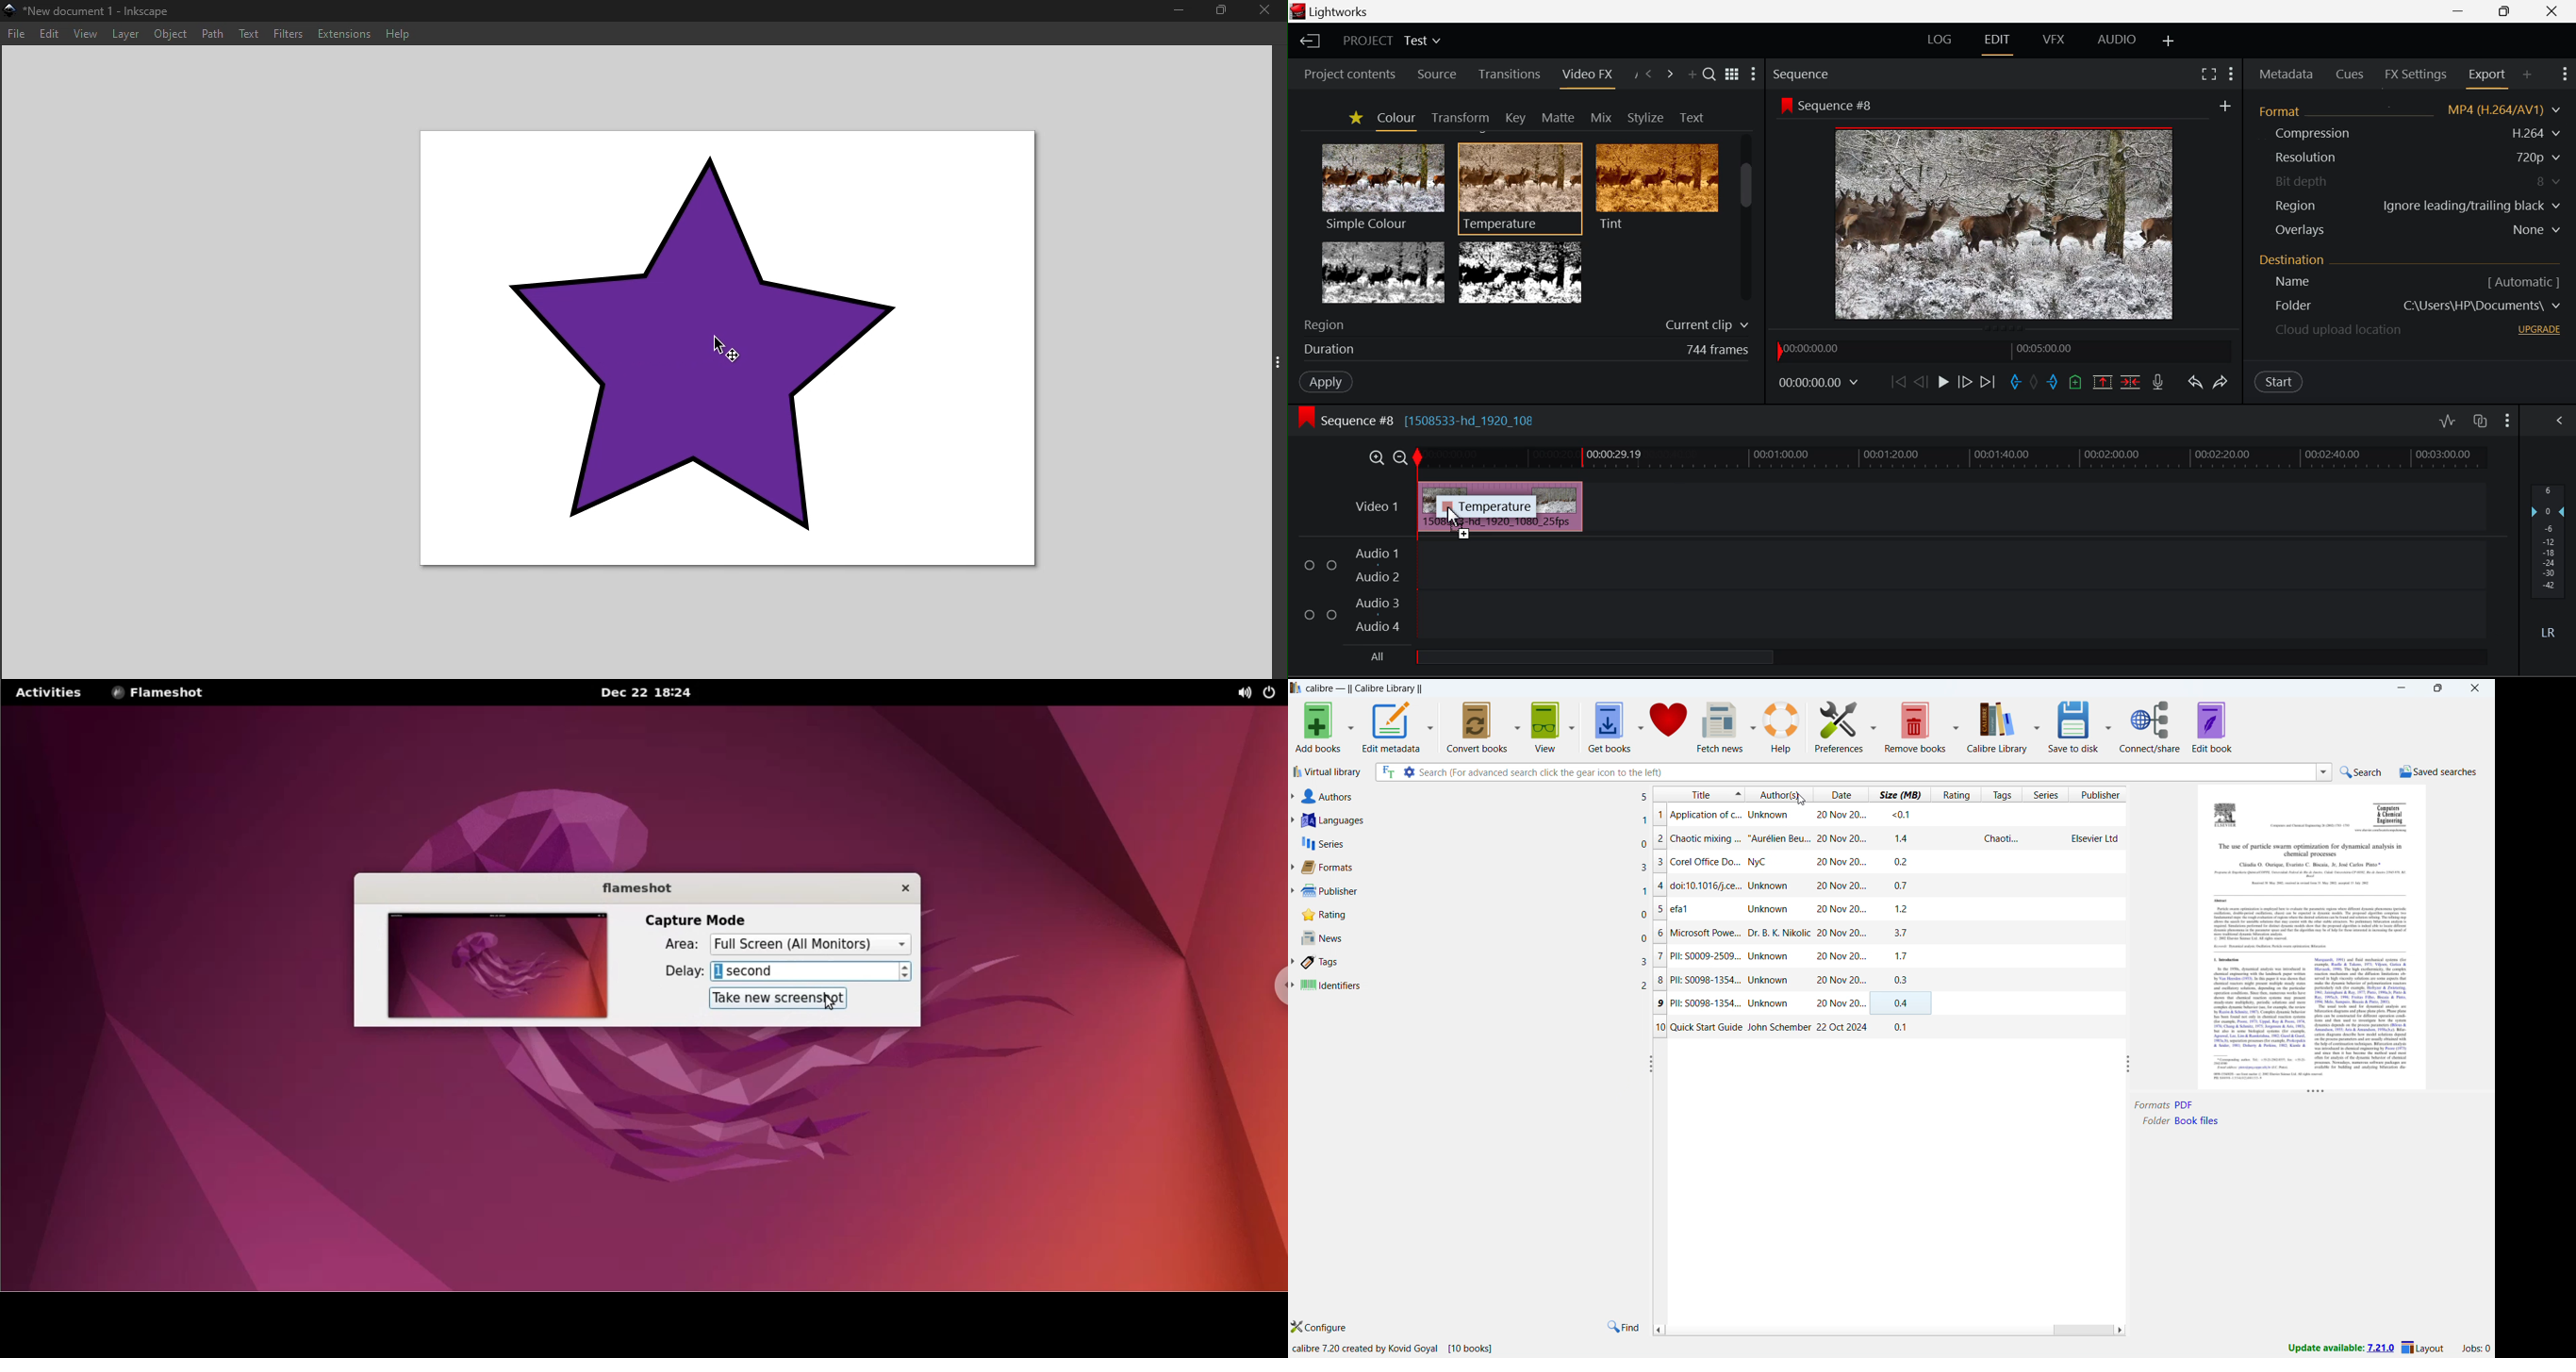  I want to click on Calibre - || Calibre Library ||, so click(1365, 689).